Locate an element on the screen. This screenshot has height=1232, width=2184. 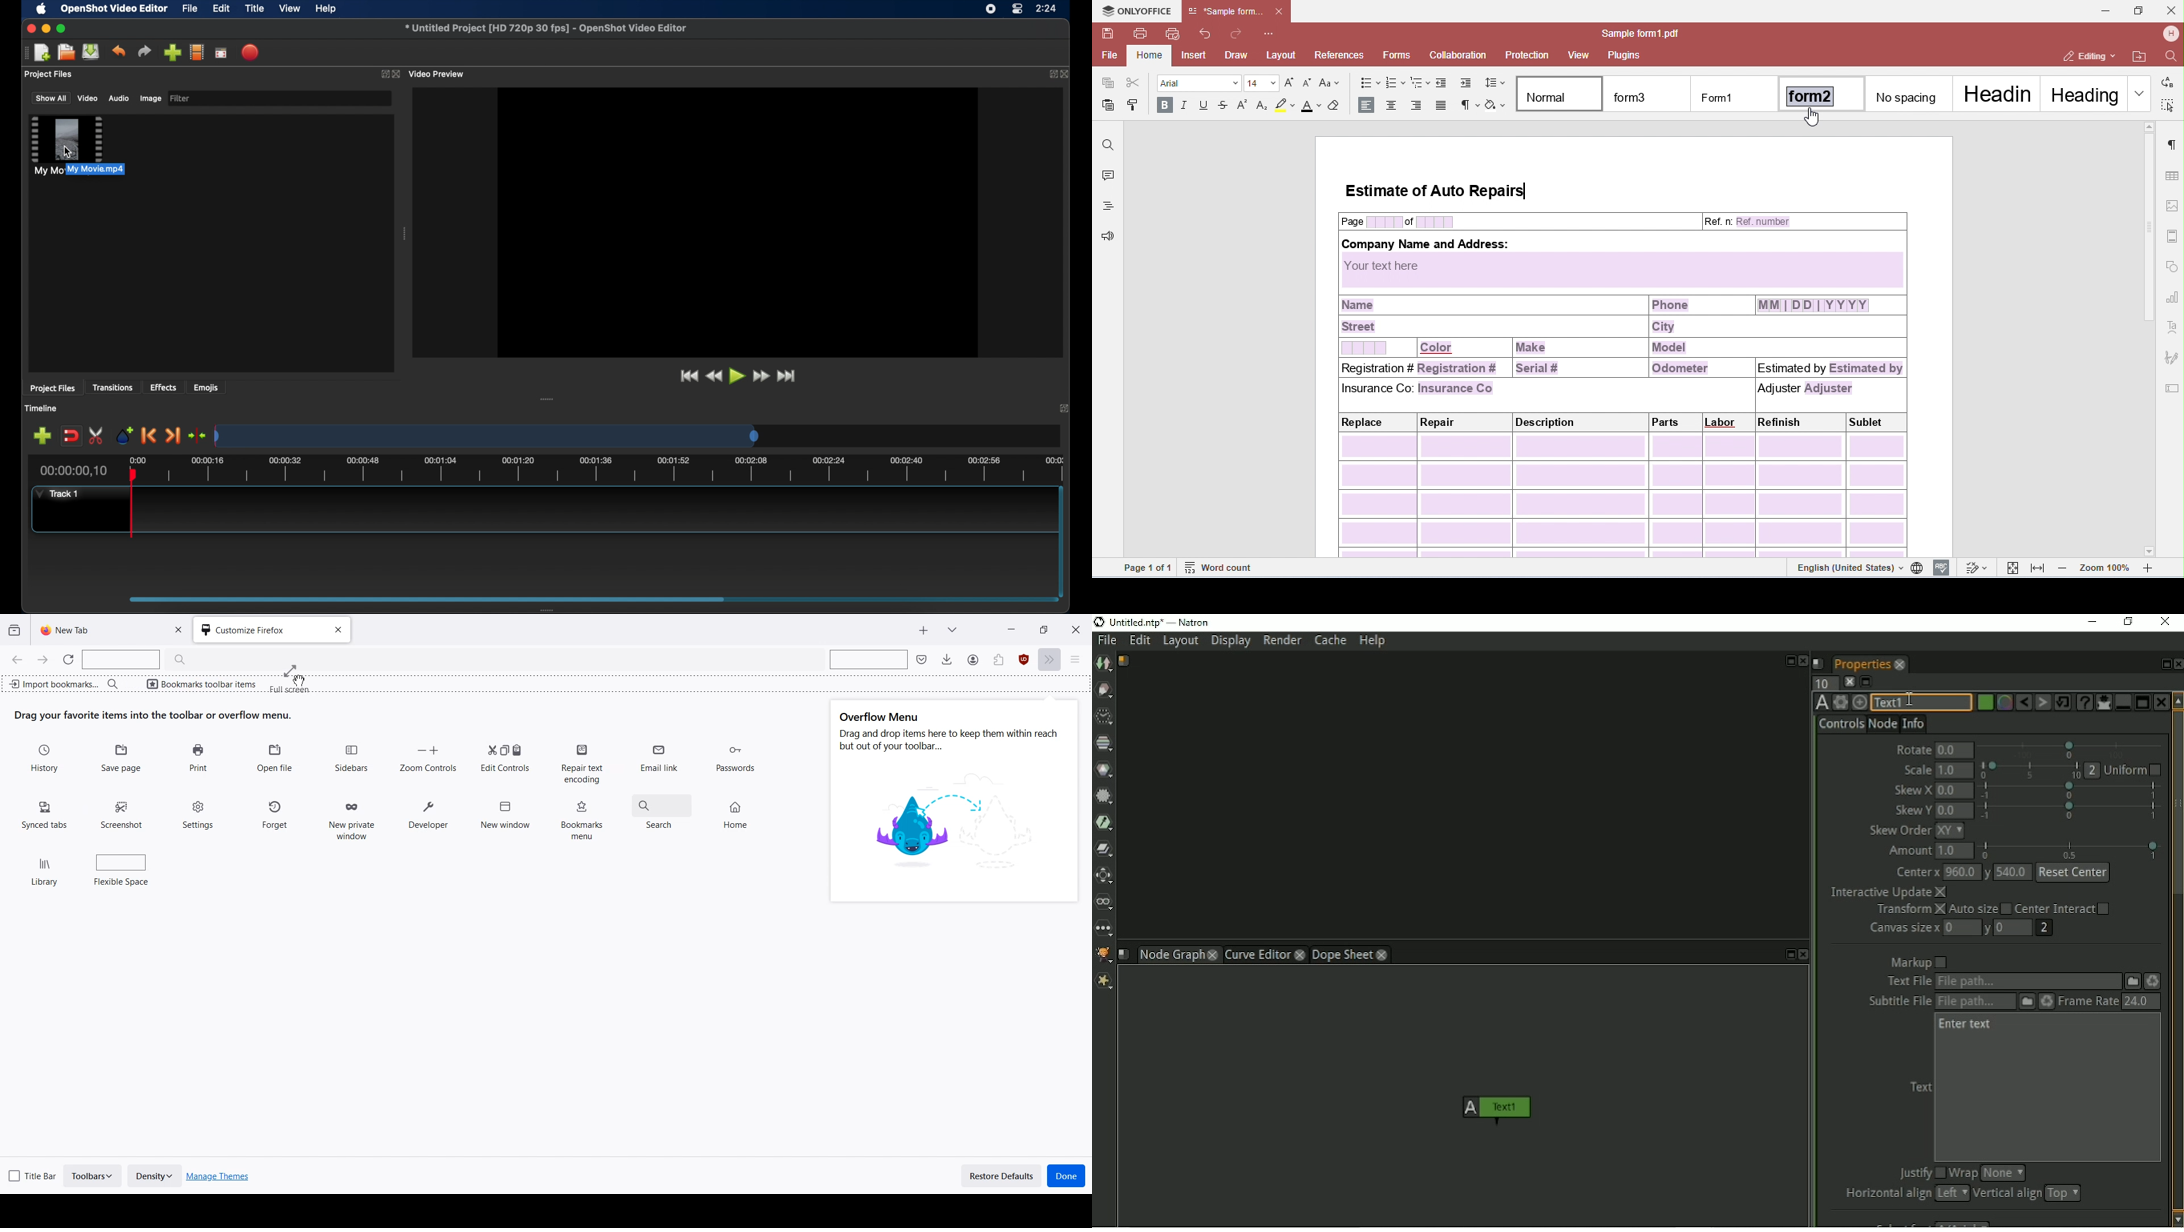
close is located at coordinates (1067, 73).